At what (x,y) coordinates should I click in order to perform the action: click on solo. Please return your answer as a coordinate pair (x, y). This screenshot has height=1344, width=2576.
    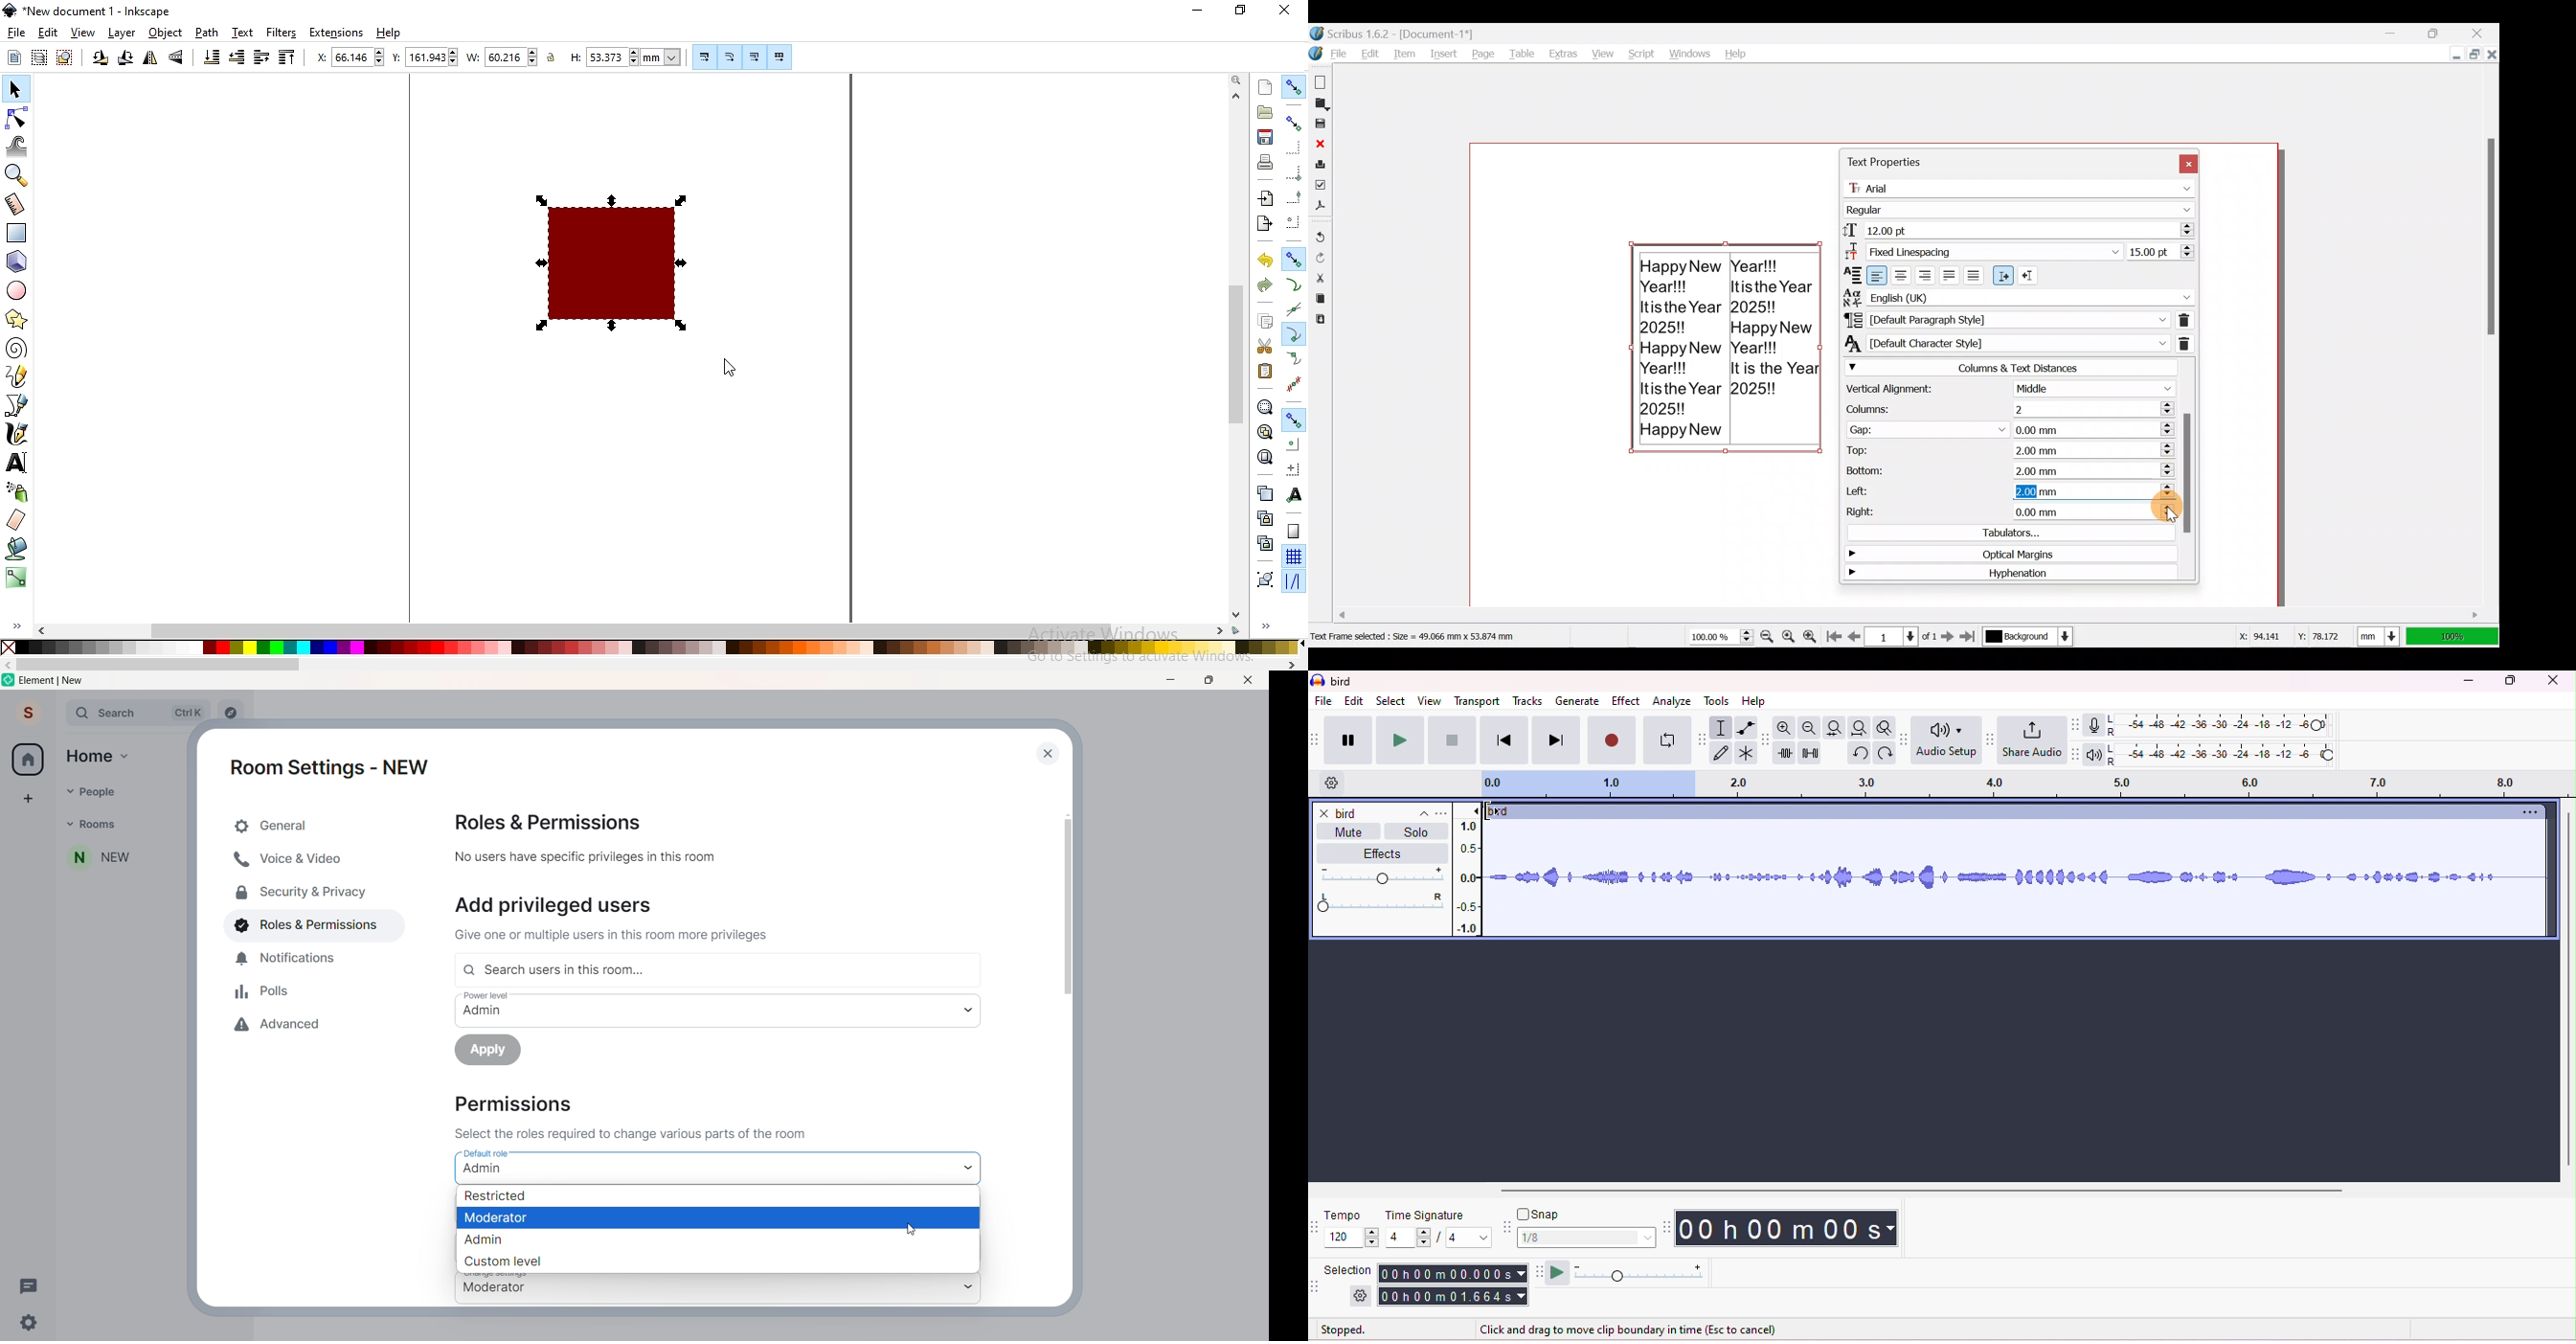
    Looking at the image, I should click on (1416, 835).